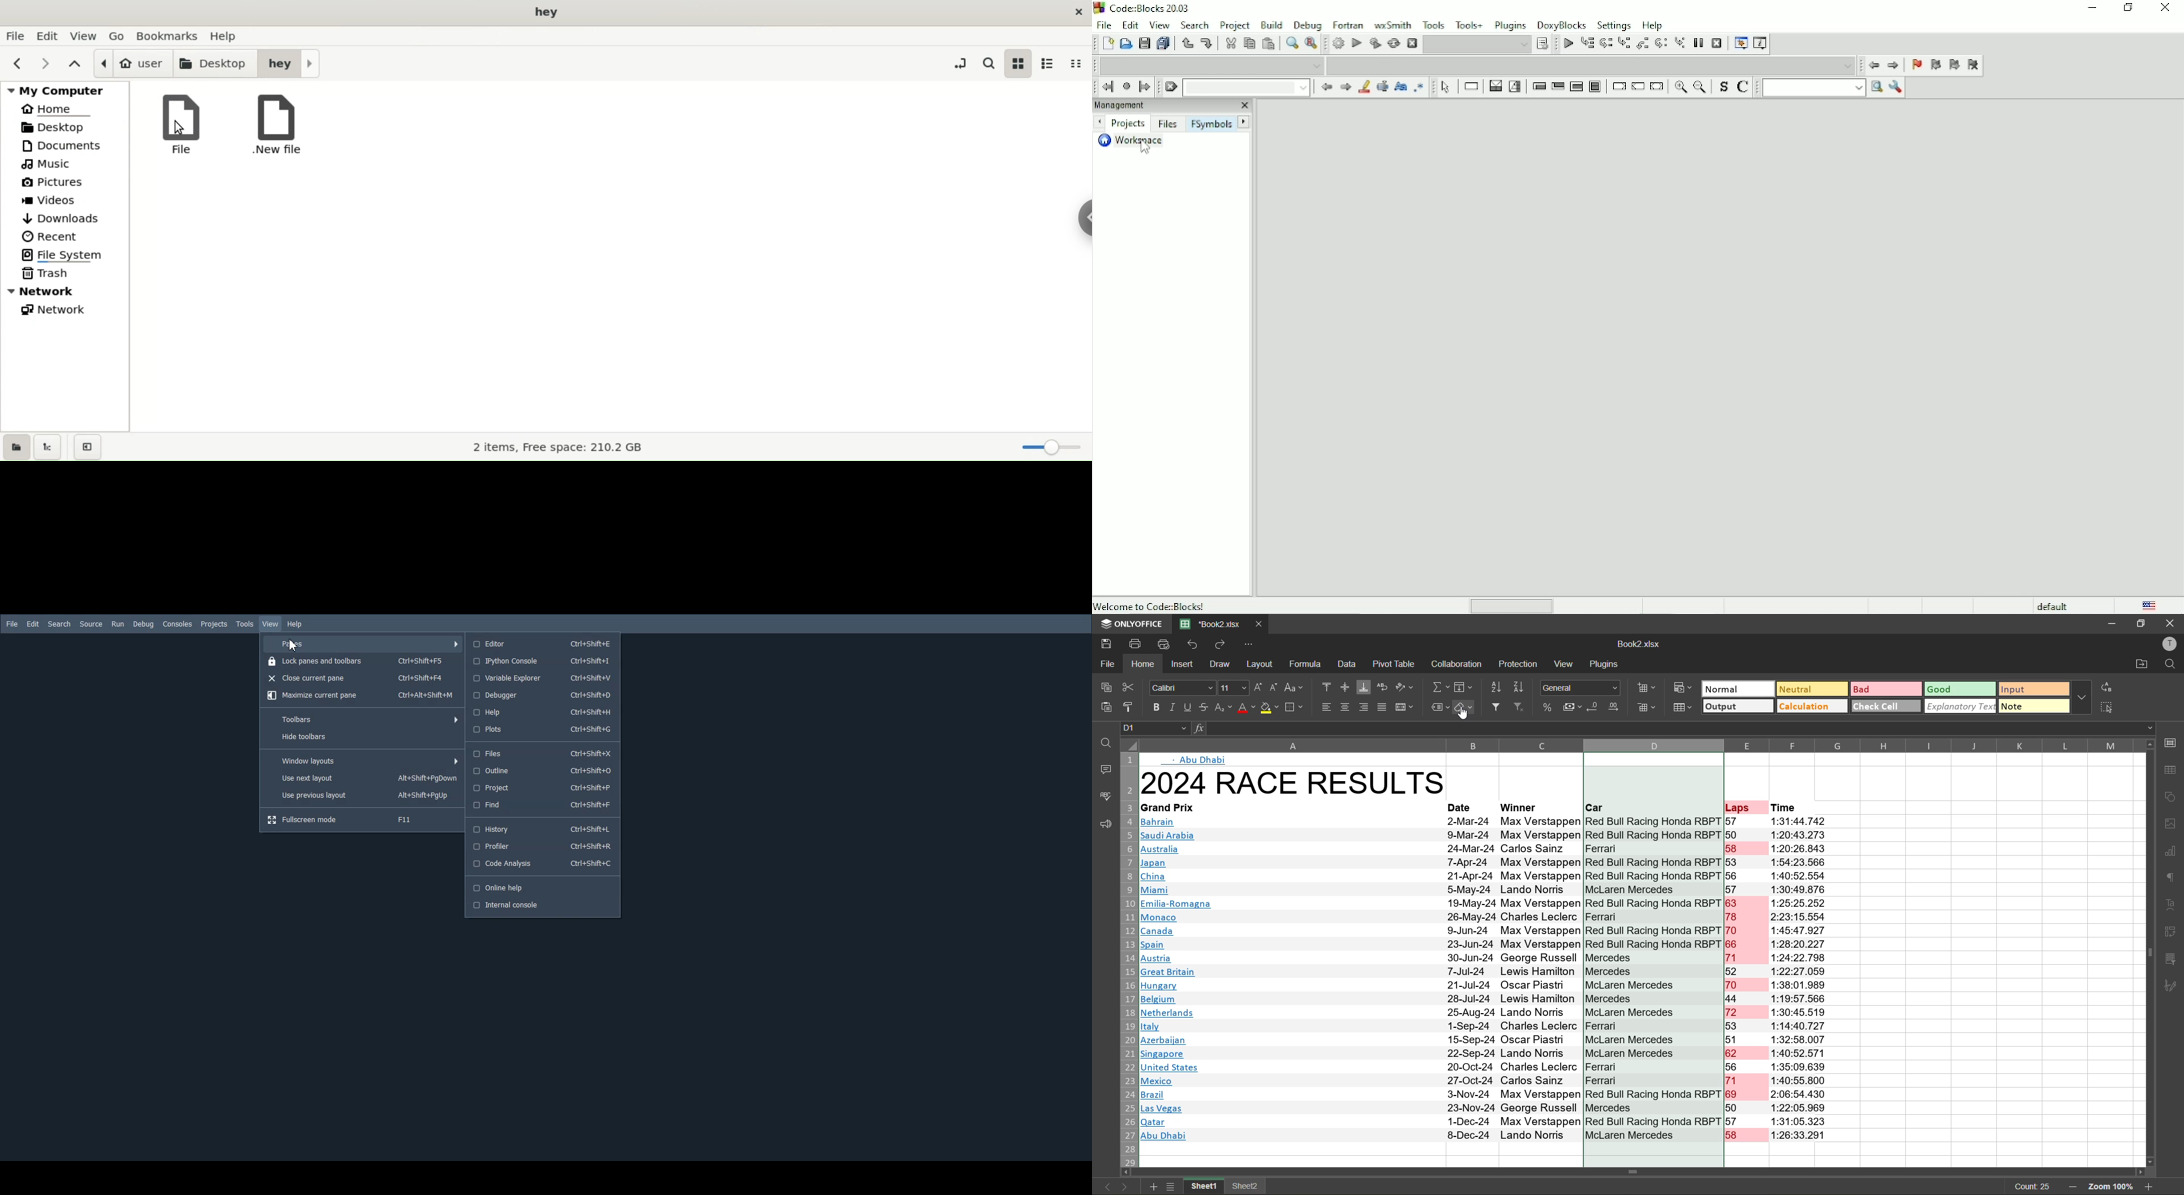  Describe the element at coordinates (2151, 744) in the screenshot. I see `move up` at that location.